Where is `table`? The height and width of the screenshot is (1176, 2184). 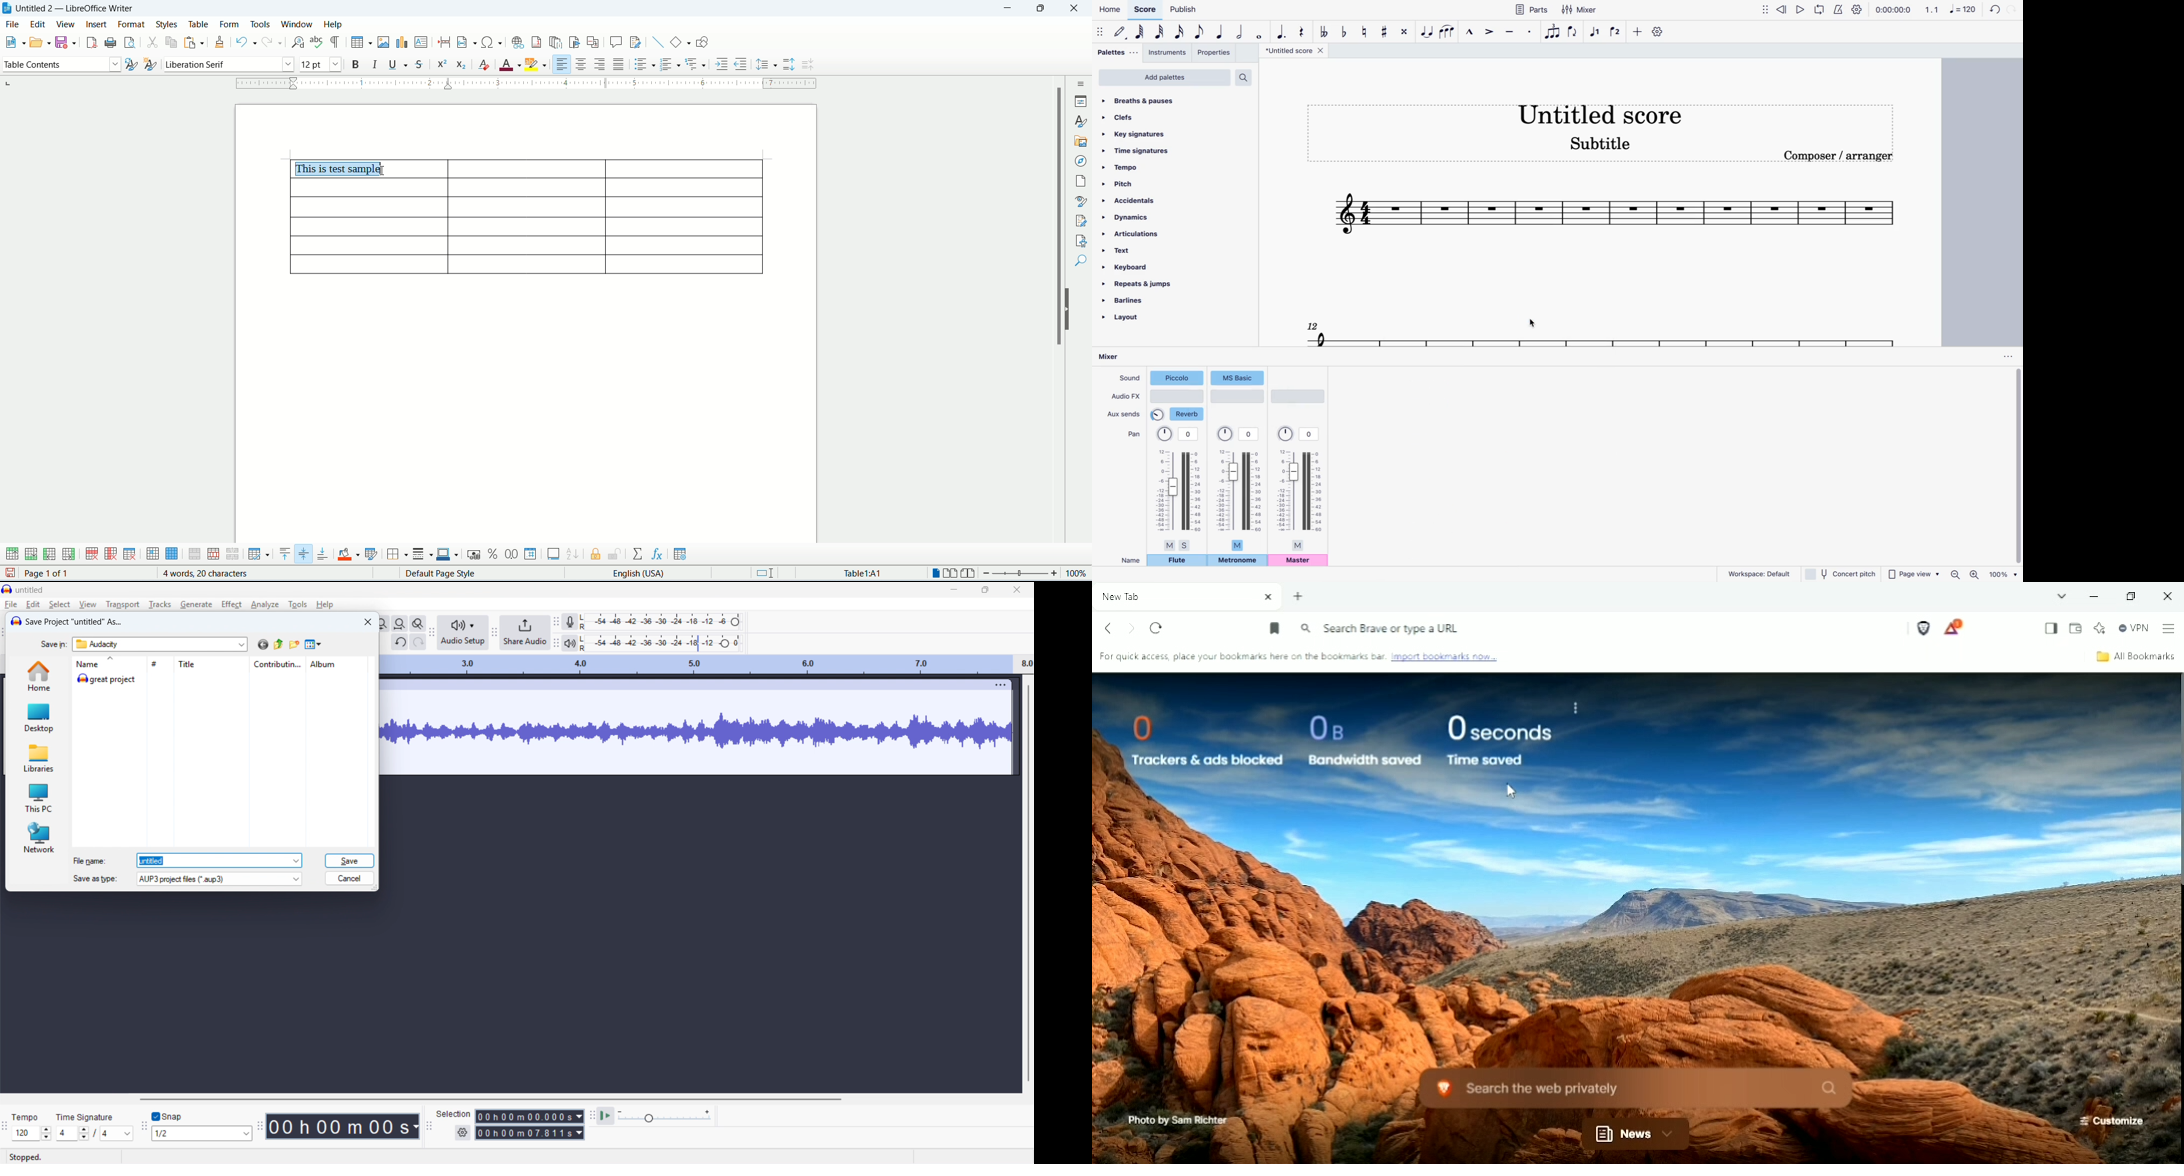 table is located at coordinates (525, 229).